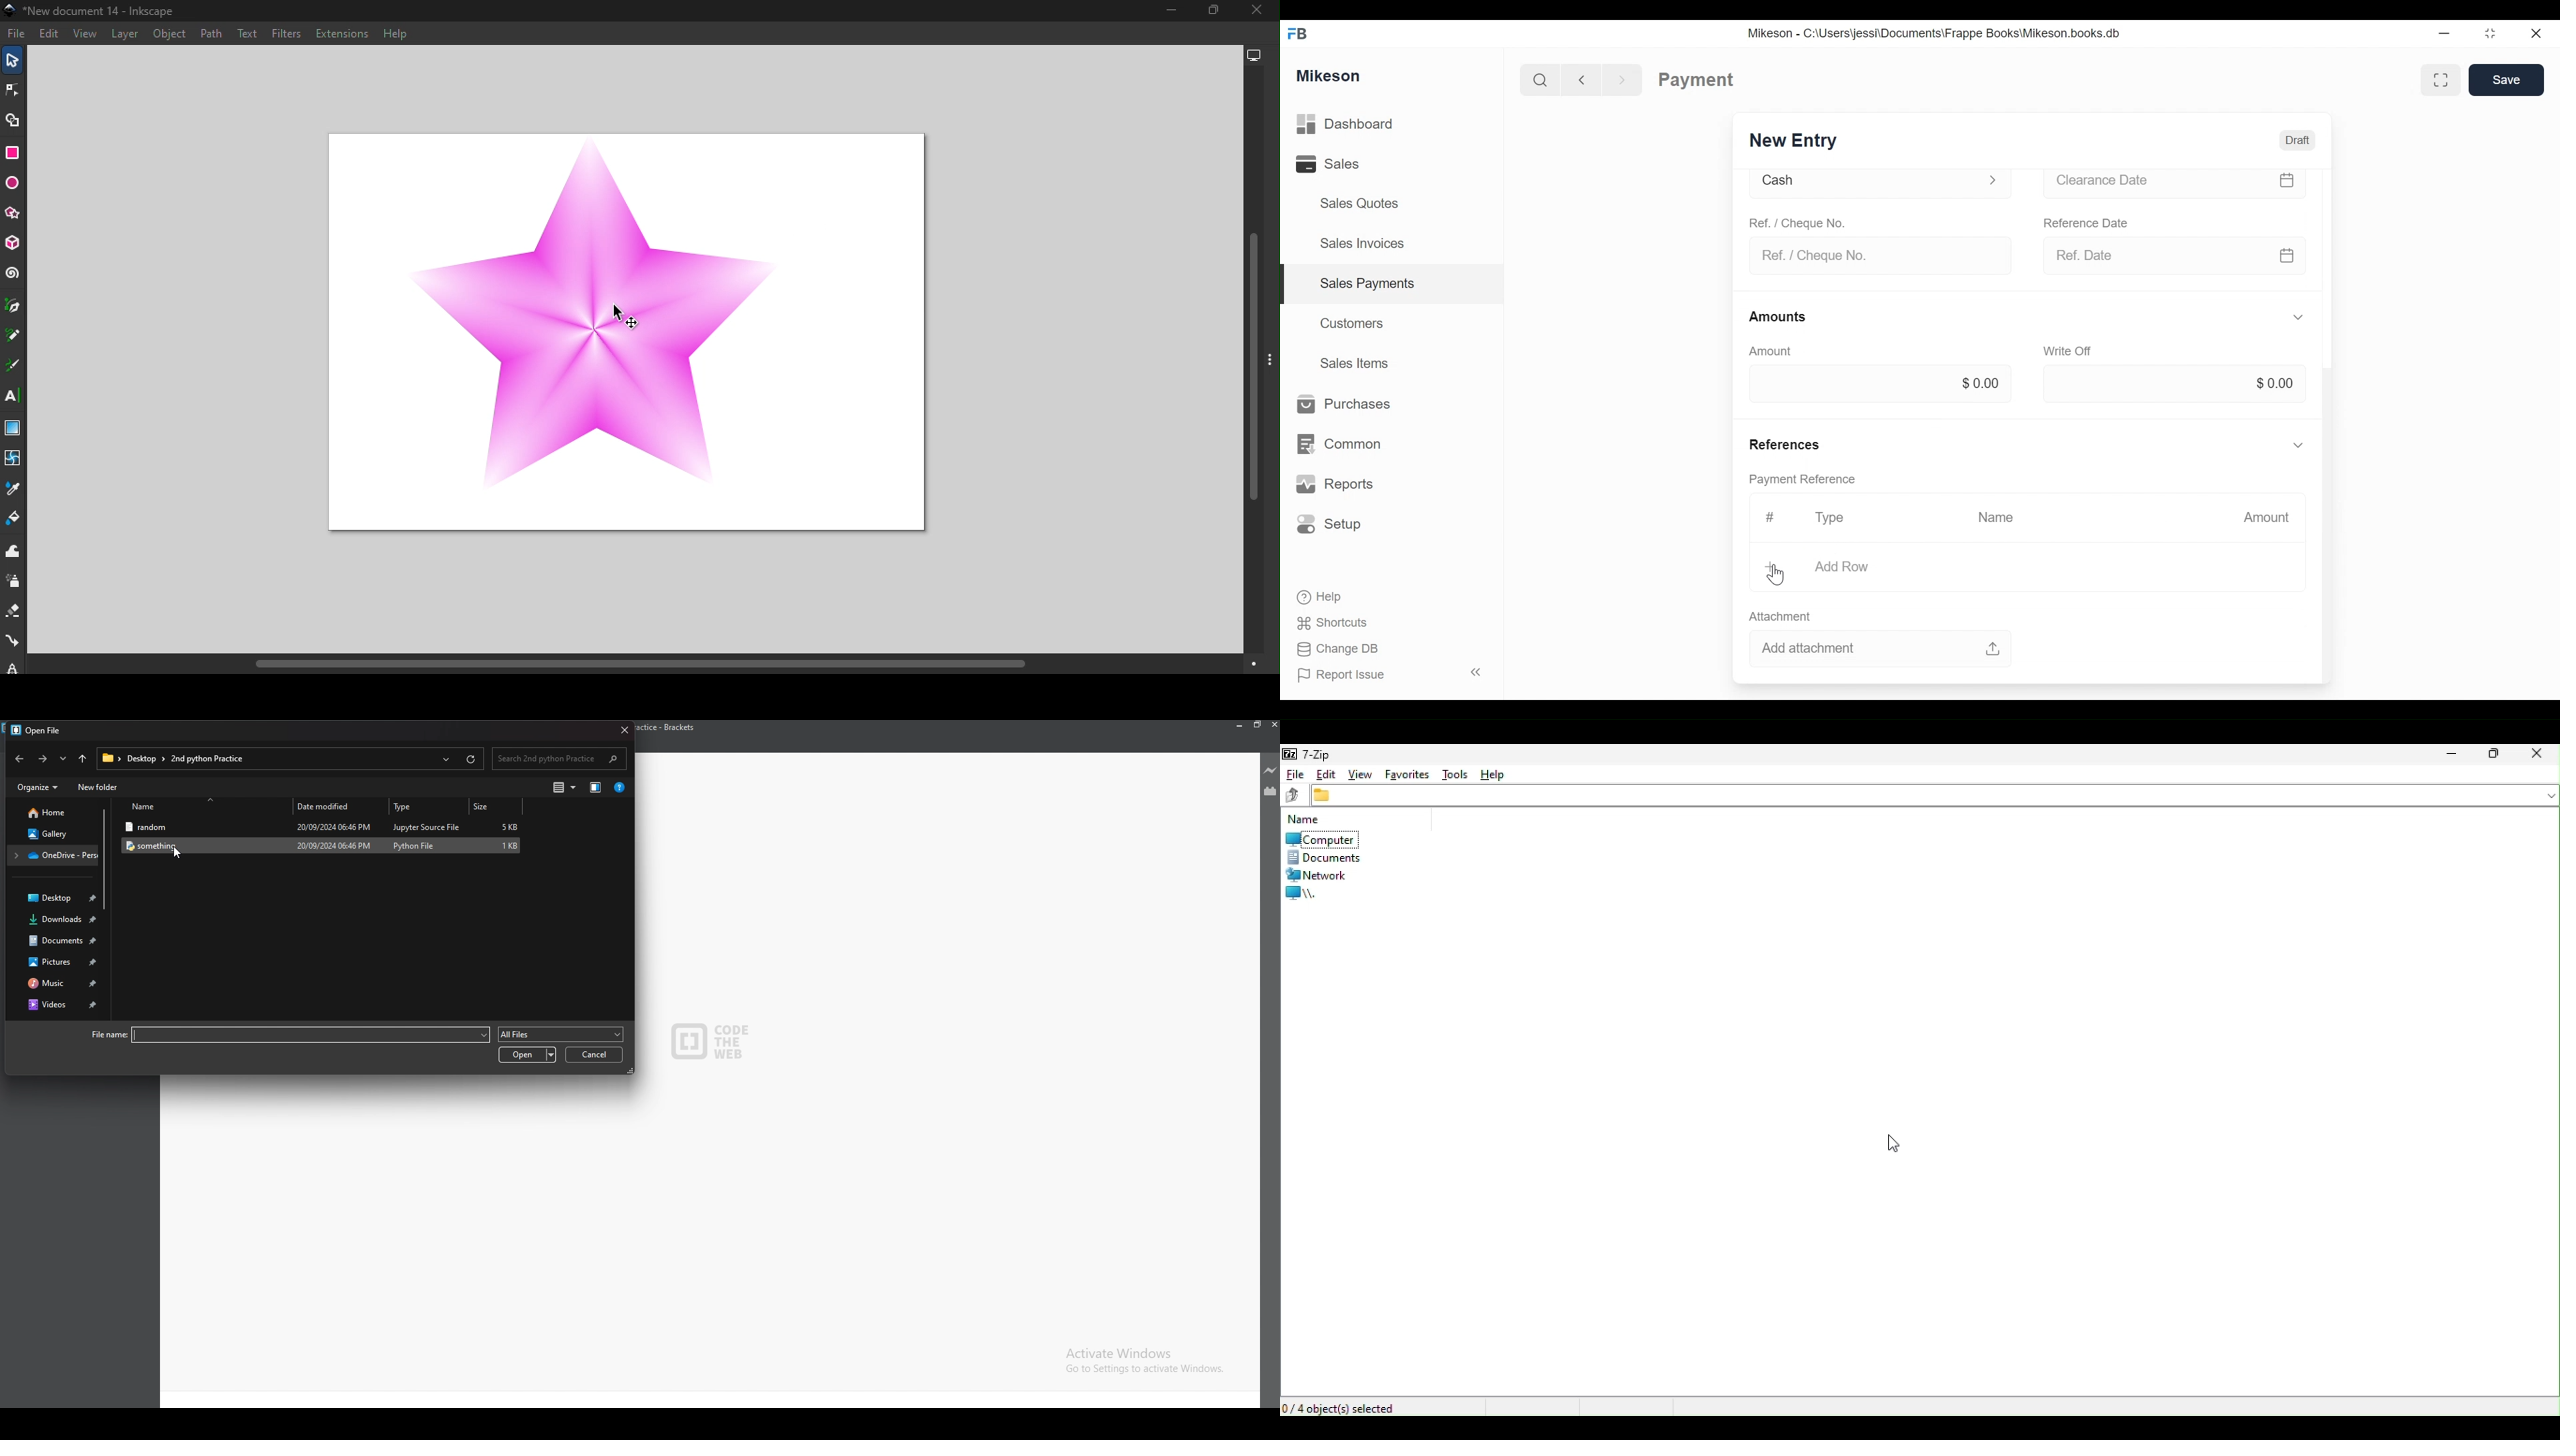  What do you see at coordinates (565, 787) in the screenshot?
I see `change view` at bounding box center [565, 787].